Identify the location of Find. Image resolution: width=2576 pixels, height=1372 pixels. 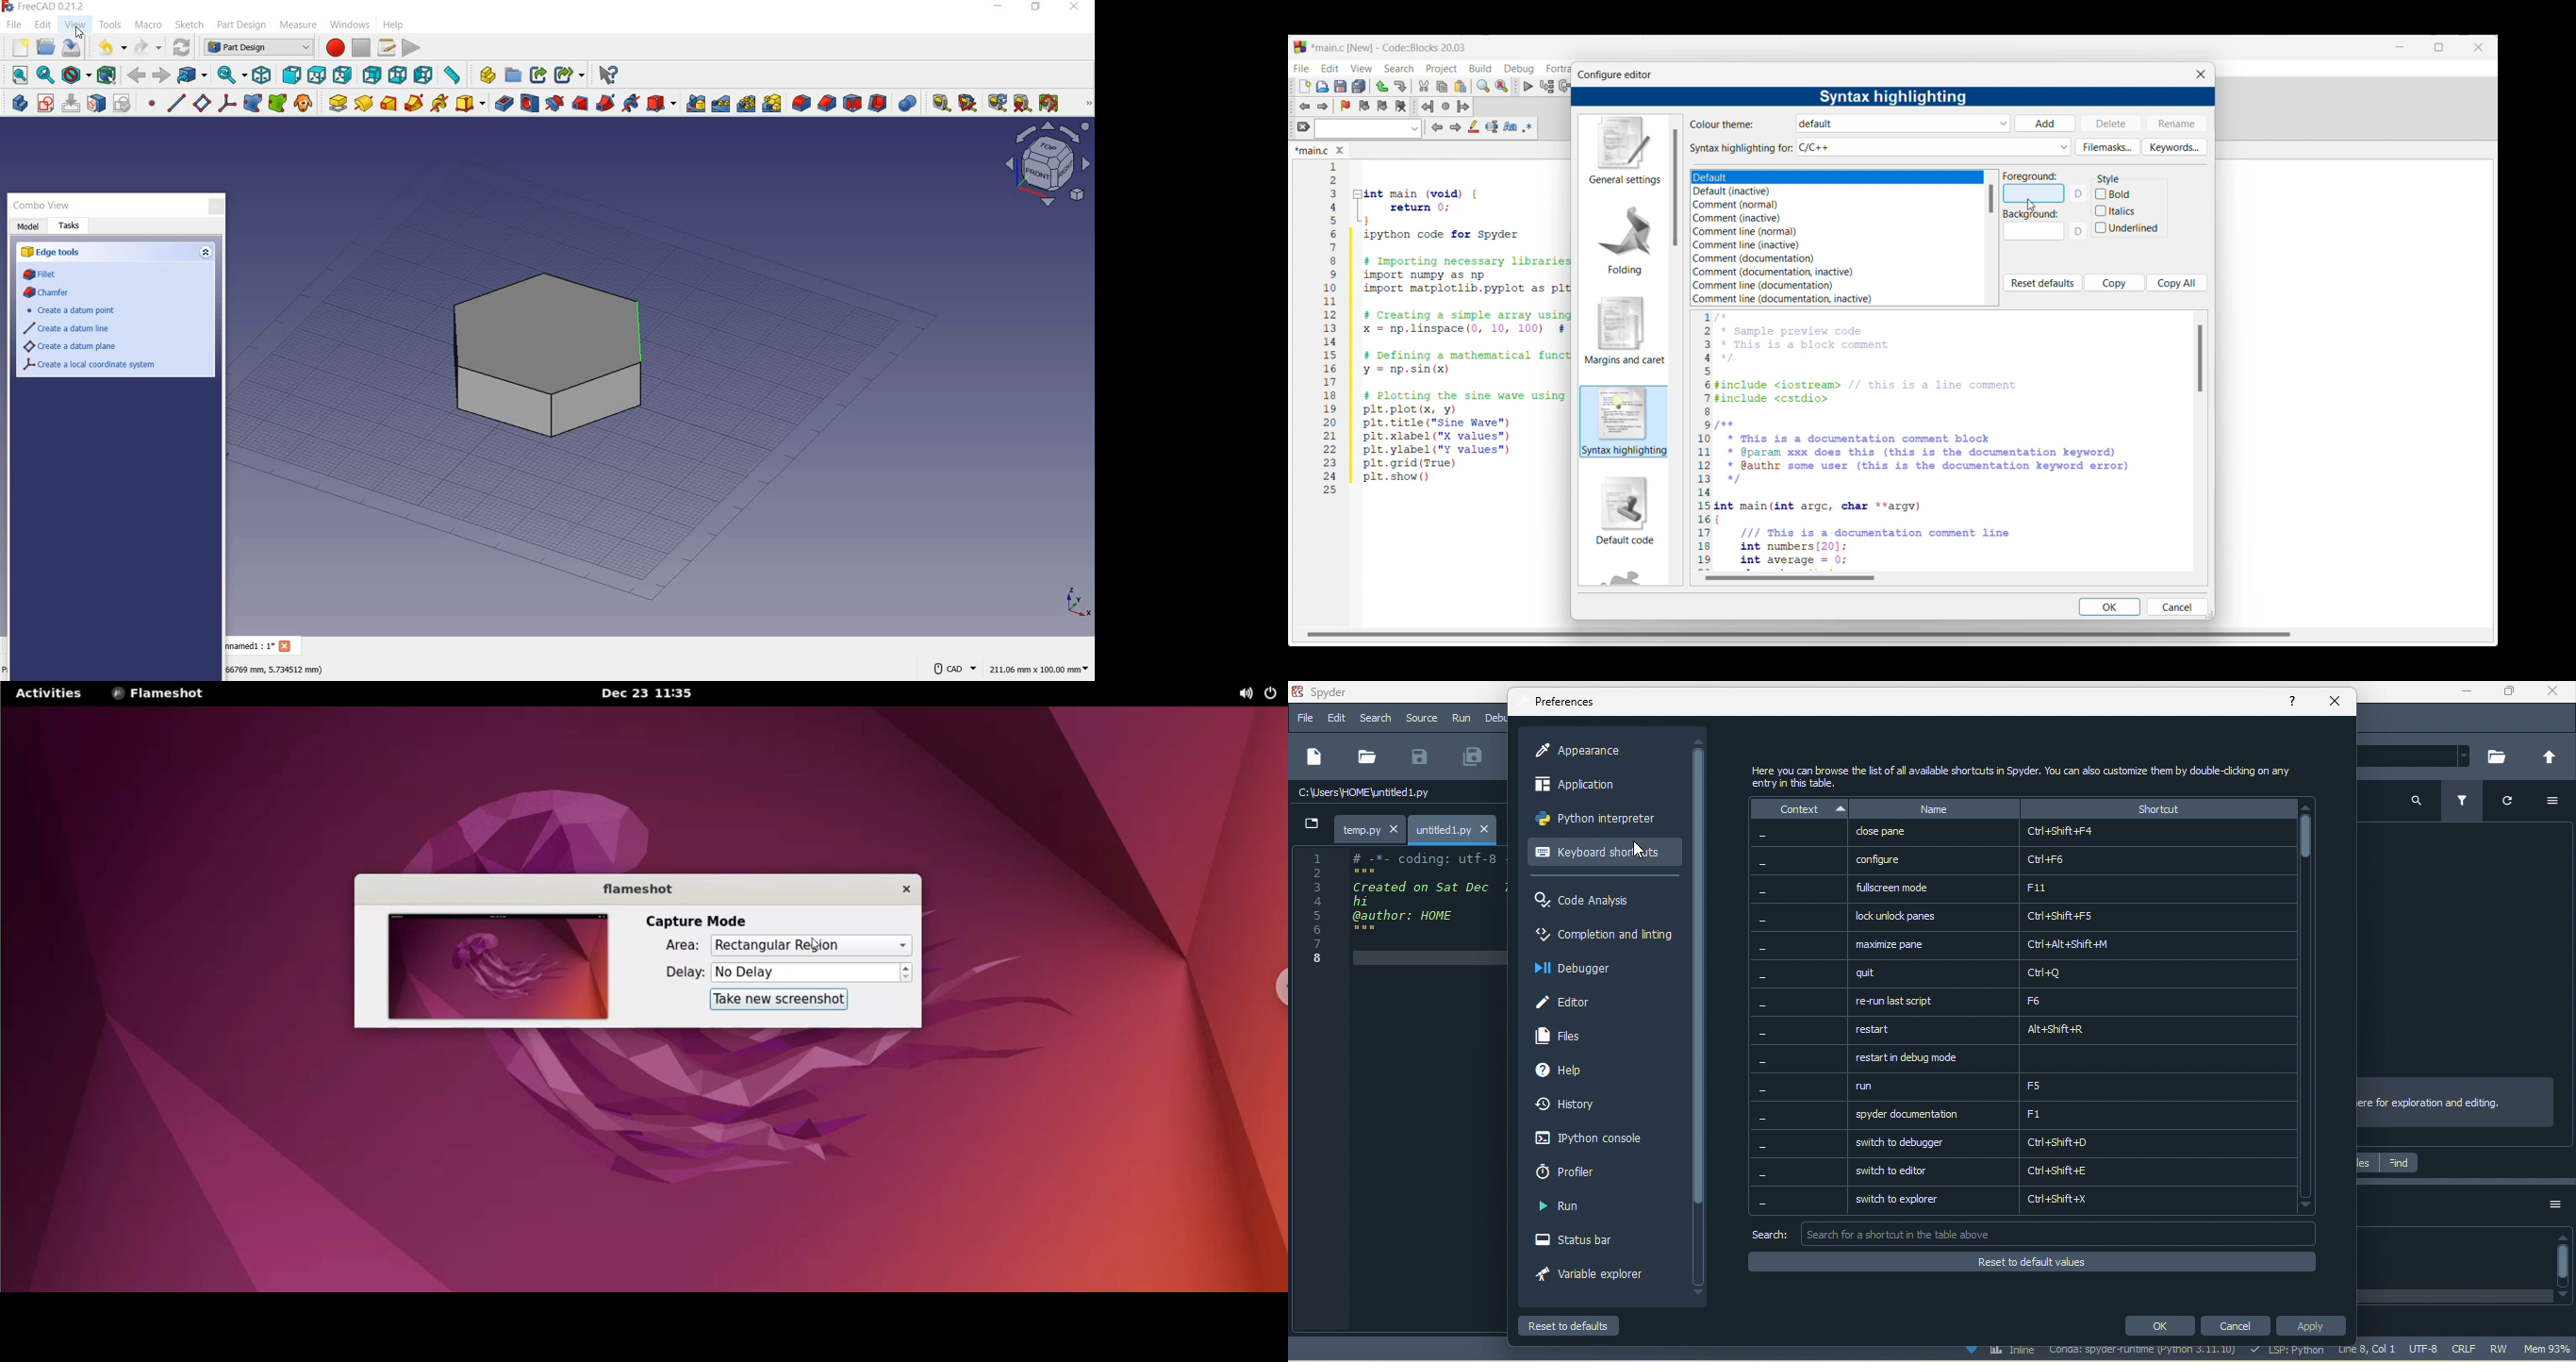
(1483, 86).